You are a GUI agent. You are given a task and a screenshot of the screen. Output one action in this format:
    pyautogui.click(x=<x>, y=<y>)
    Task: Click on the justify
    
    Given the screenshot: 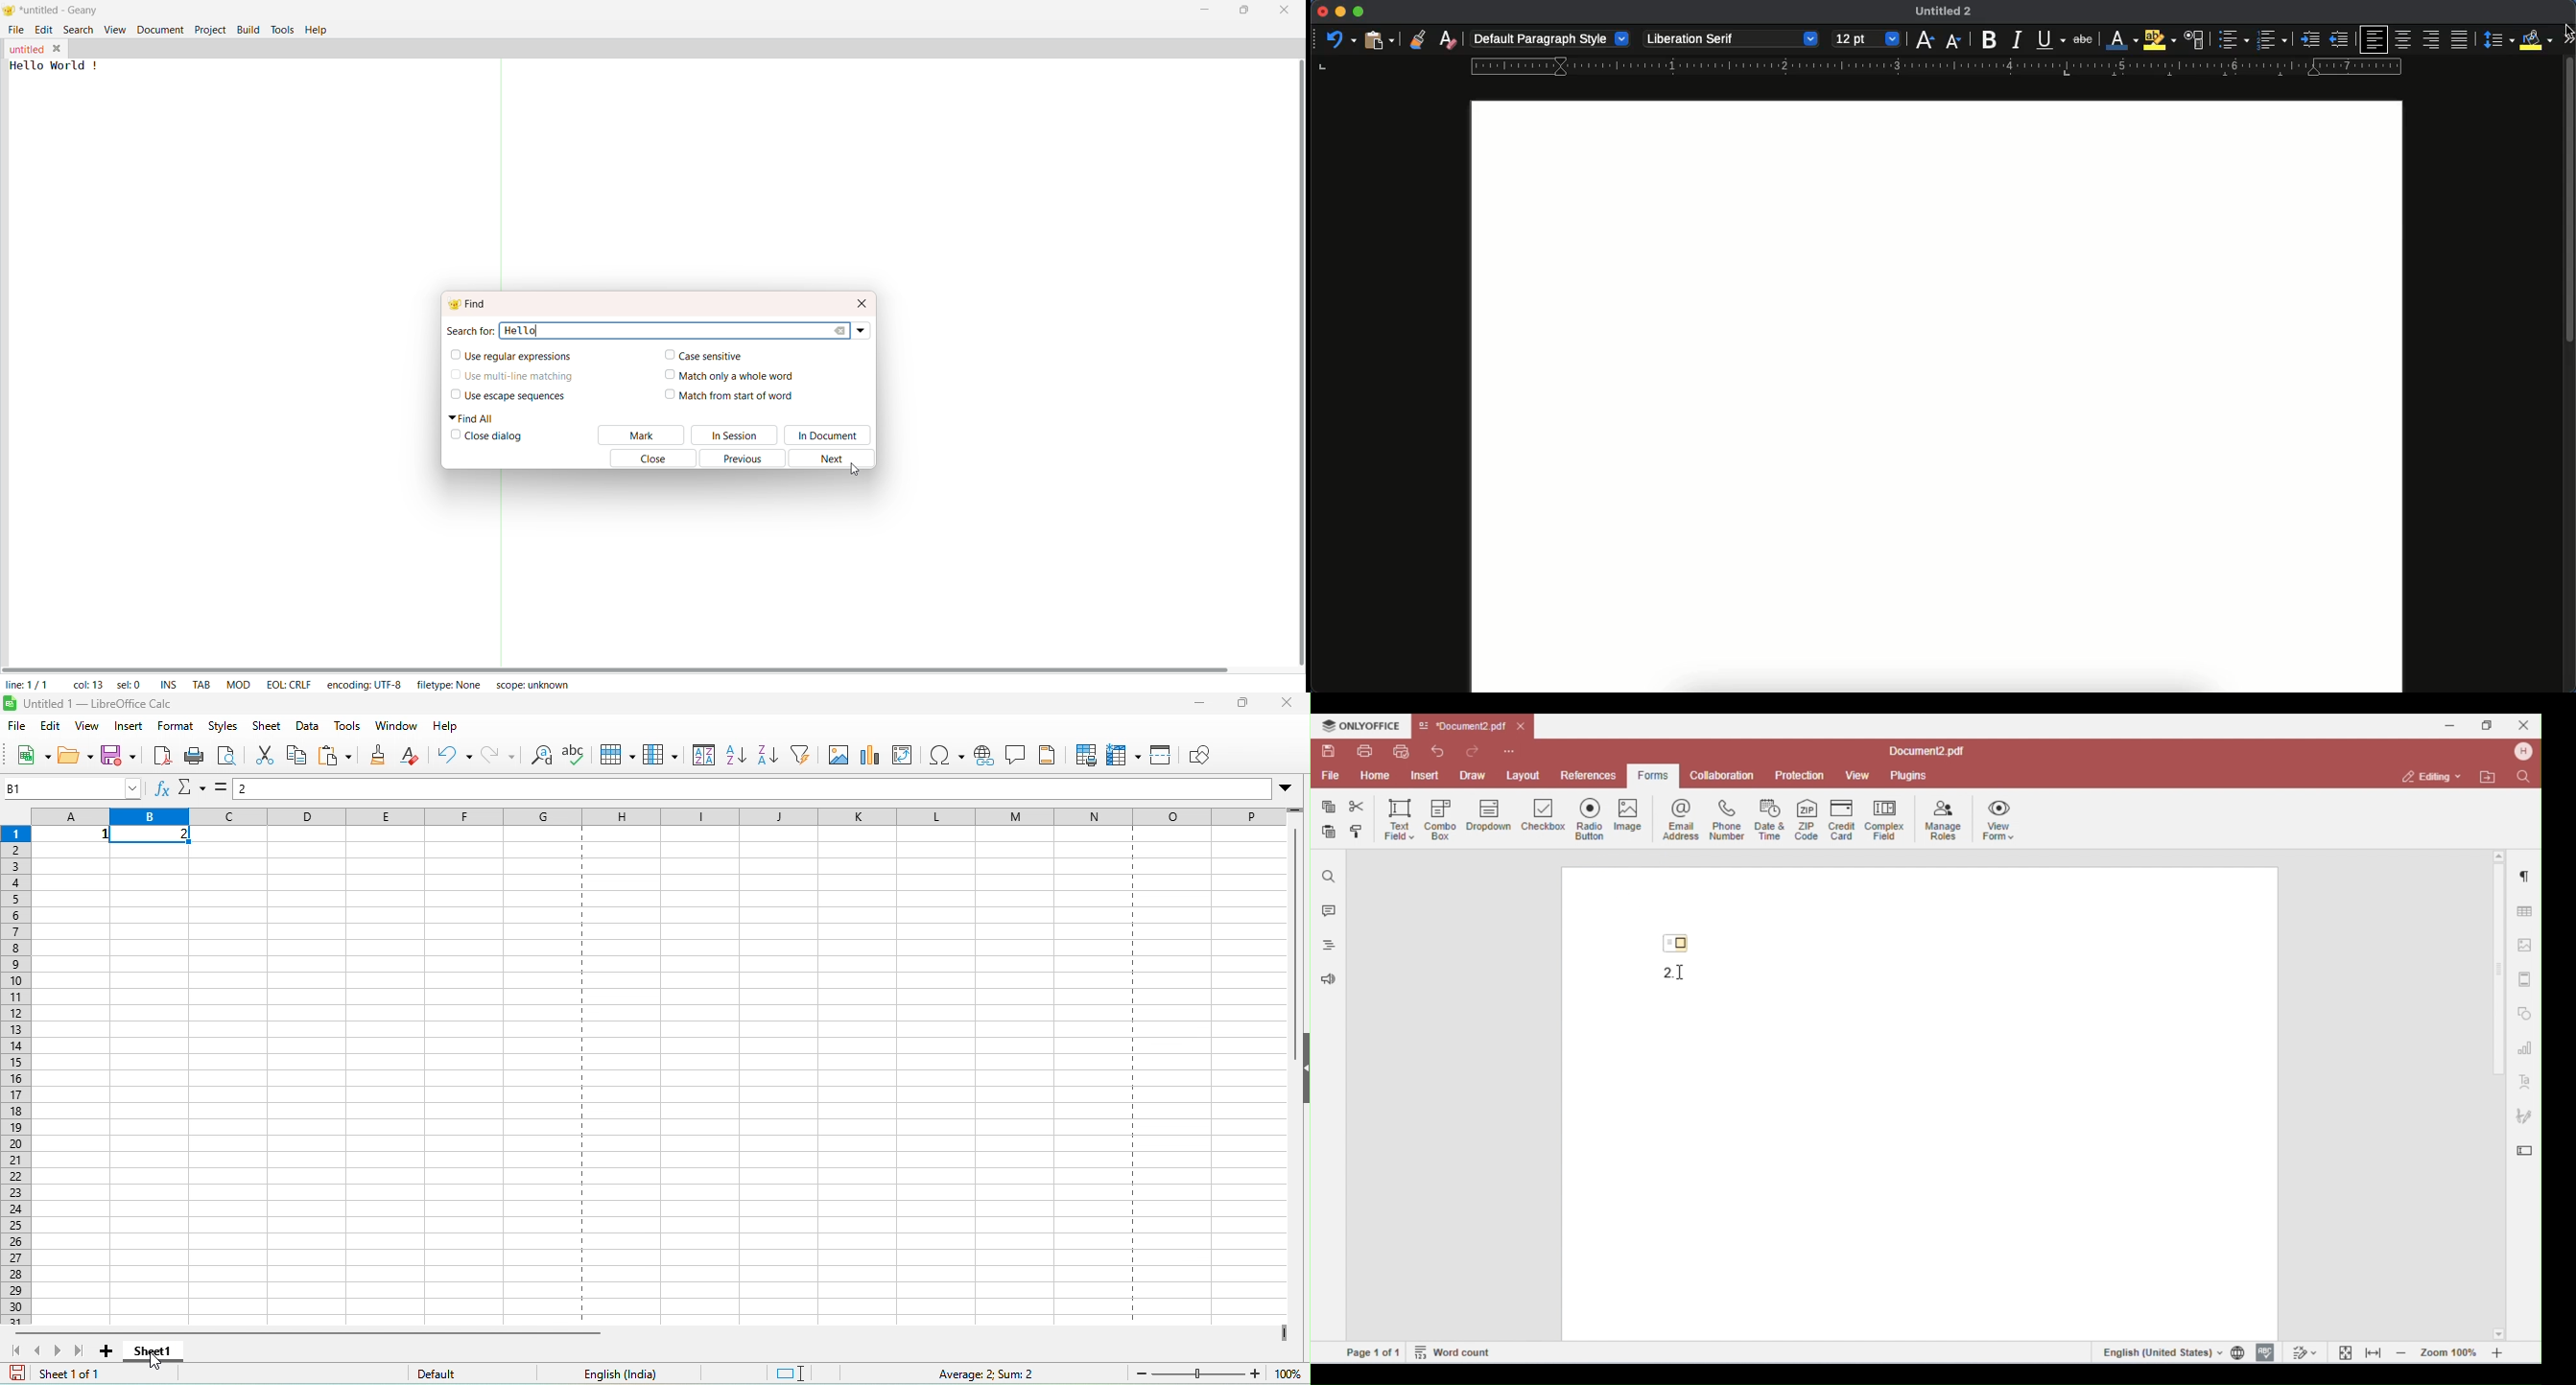 What is the action you would take?
    pyautogui.click(x=2461, y=39)
    